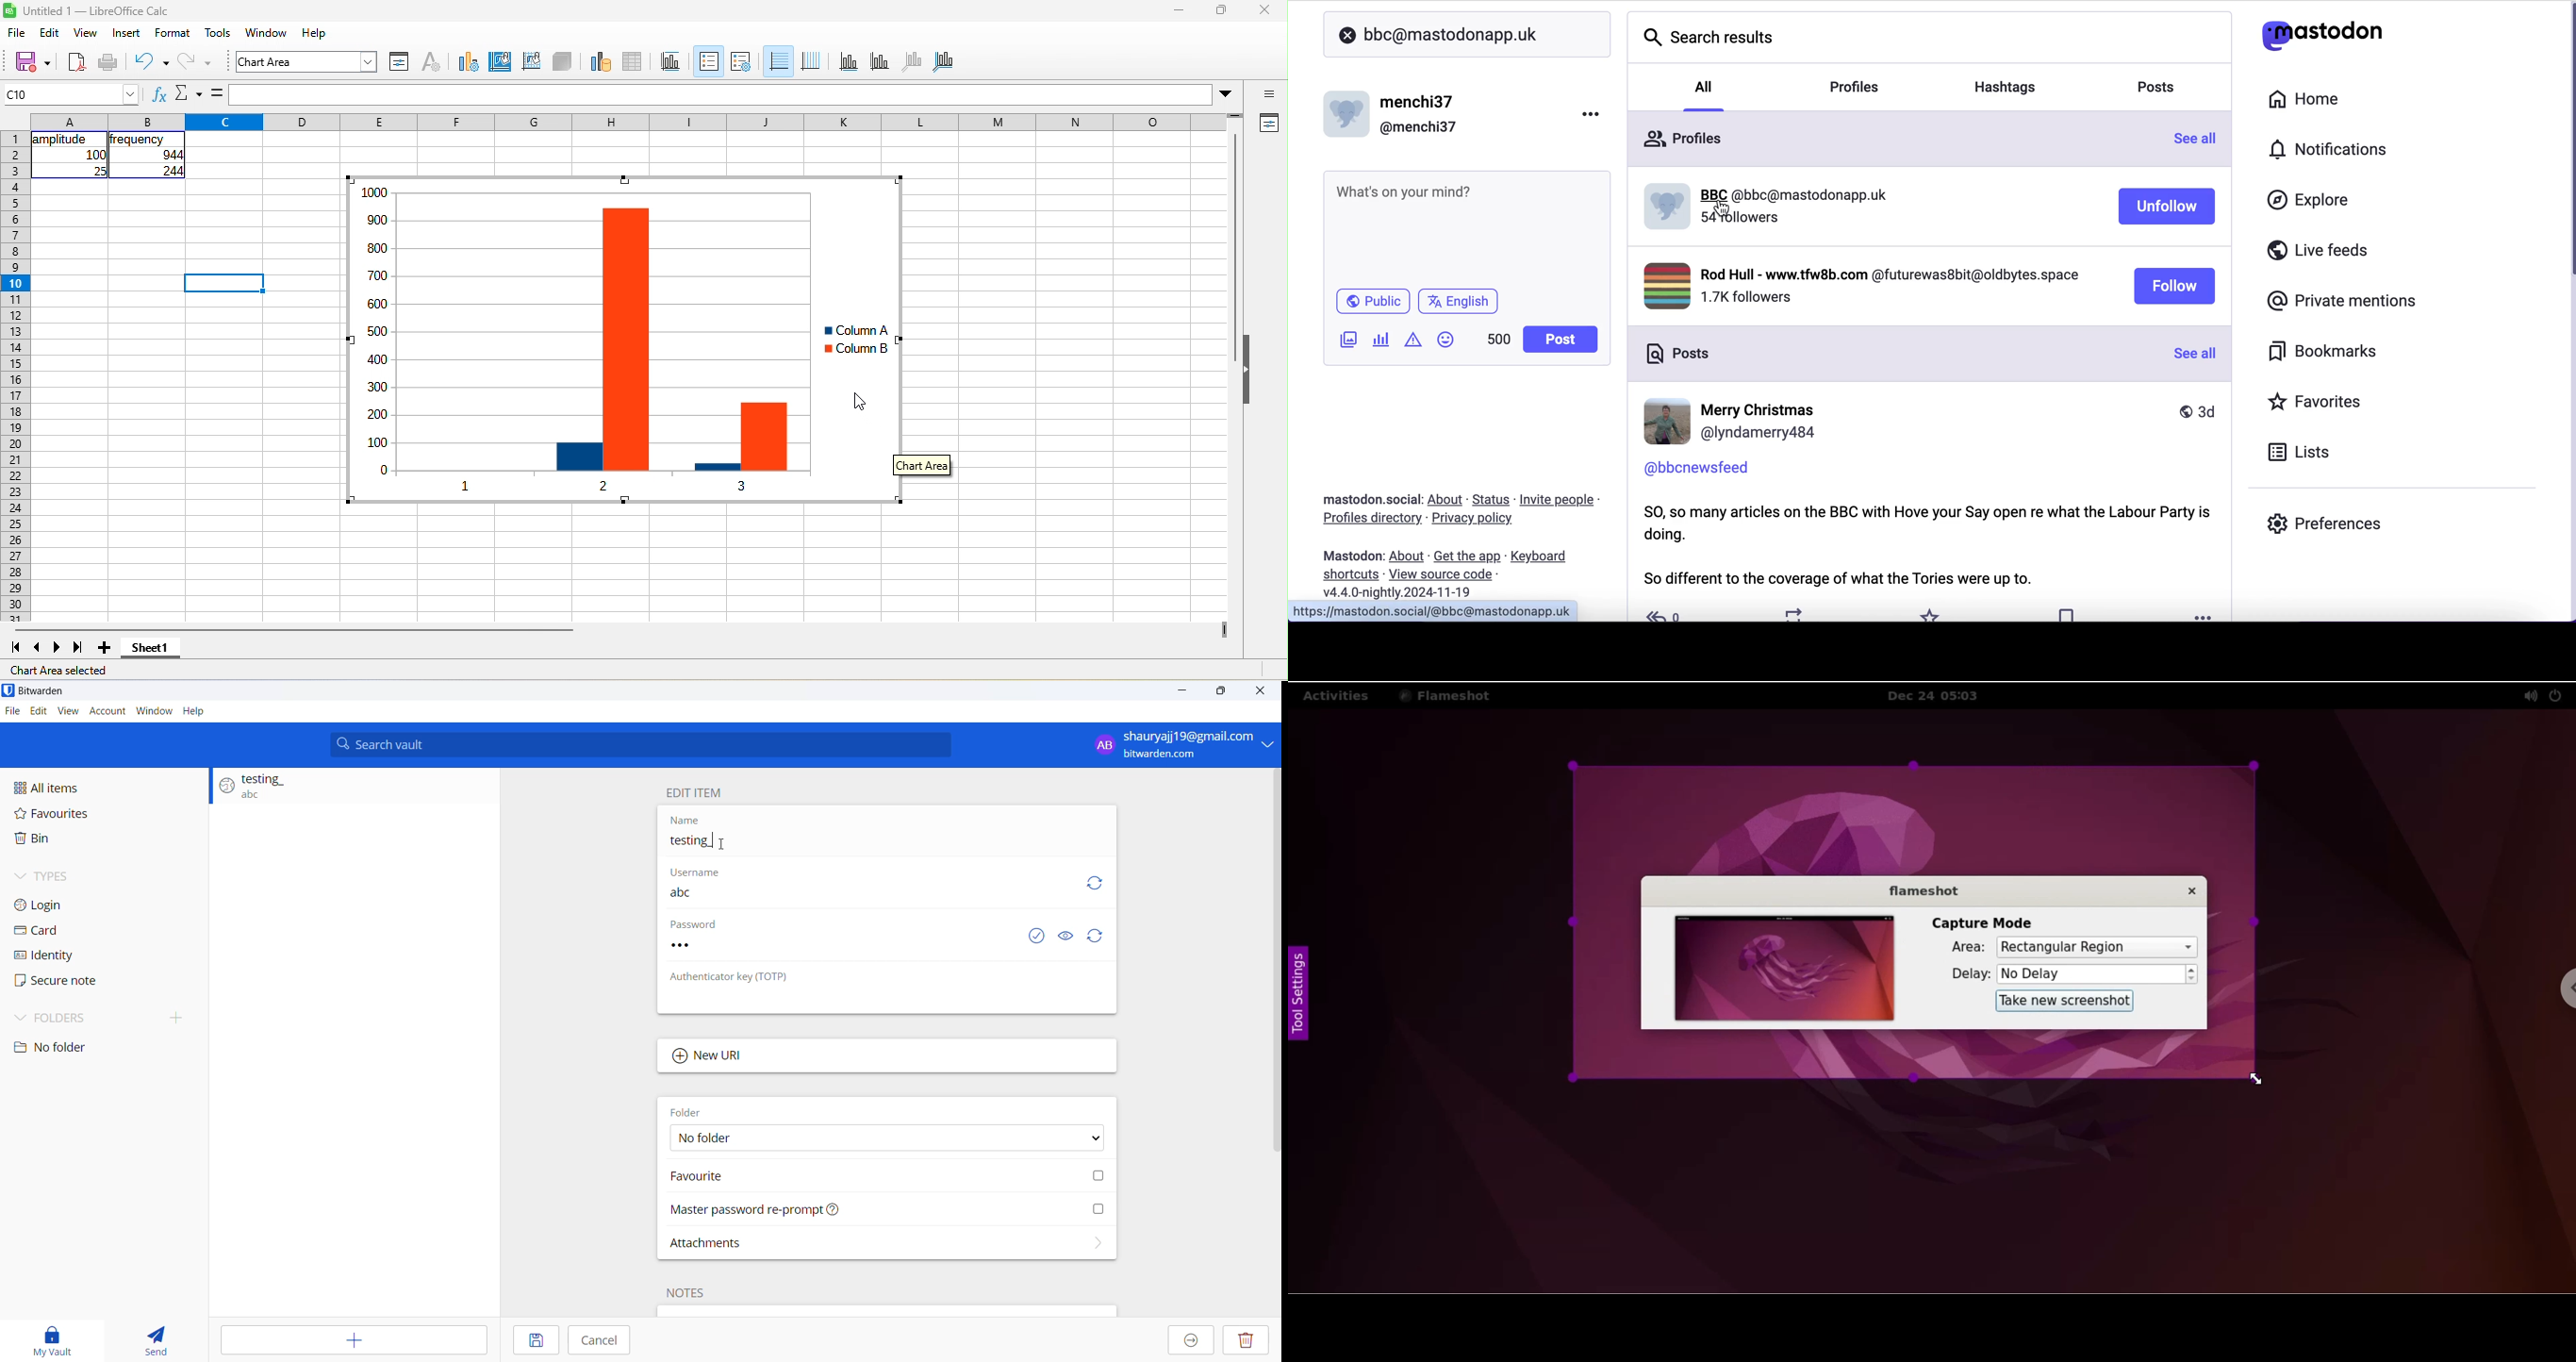 The height and width of the screenshot is (1372, 2576). I want to click on Folder options, so click(880, 1138).